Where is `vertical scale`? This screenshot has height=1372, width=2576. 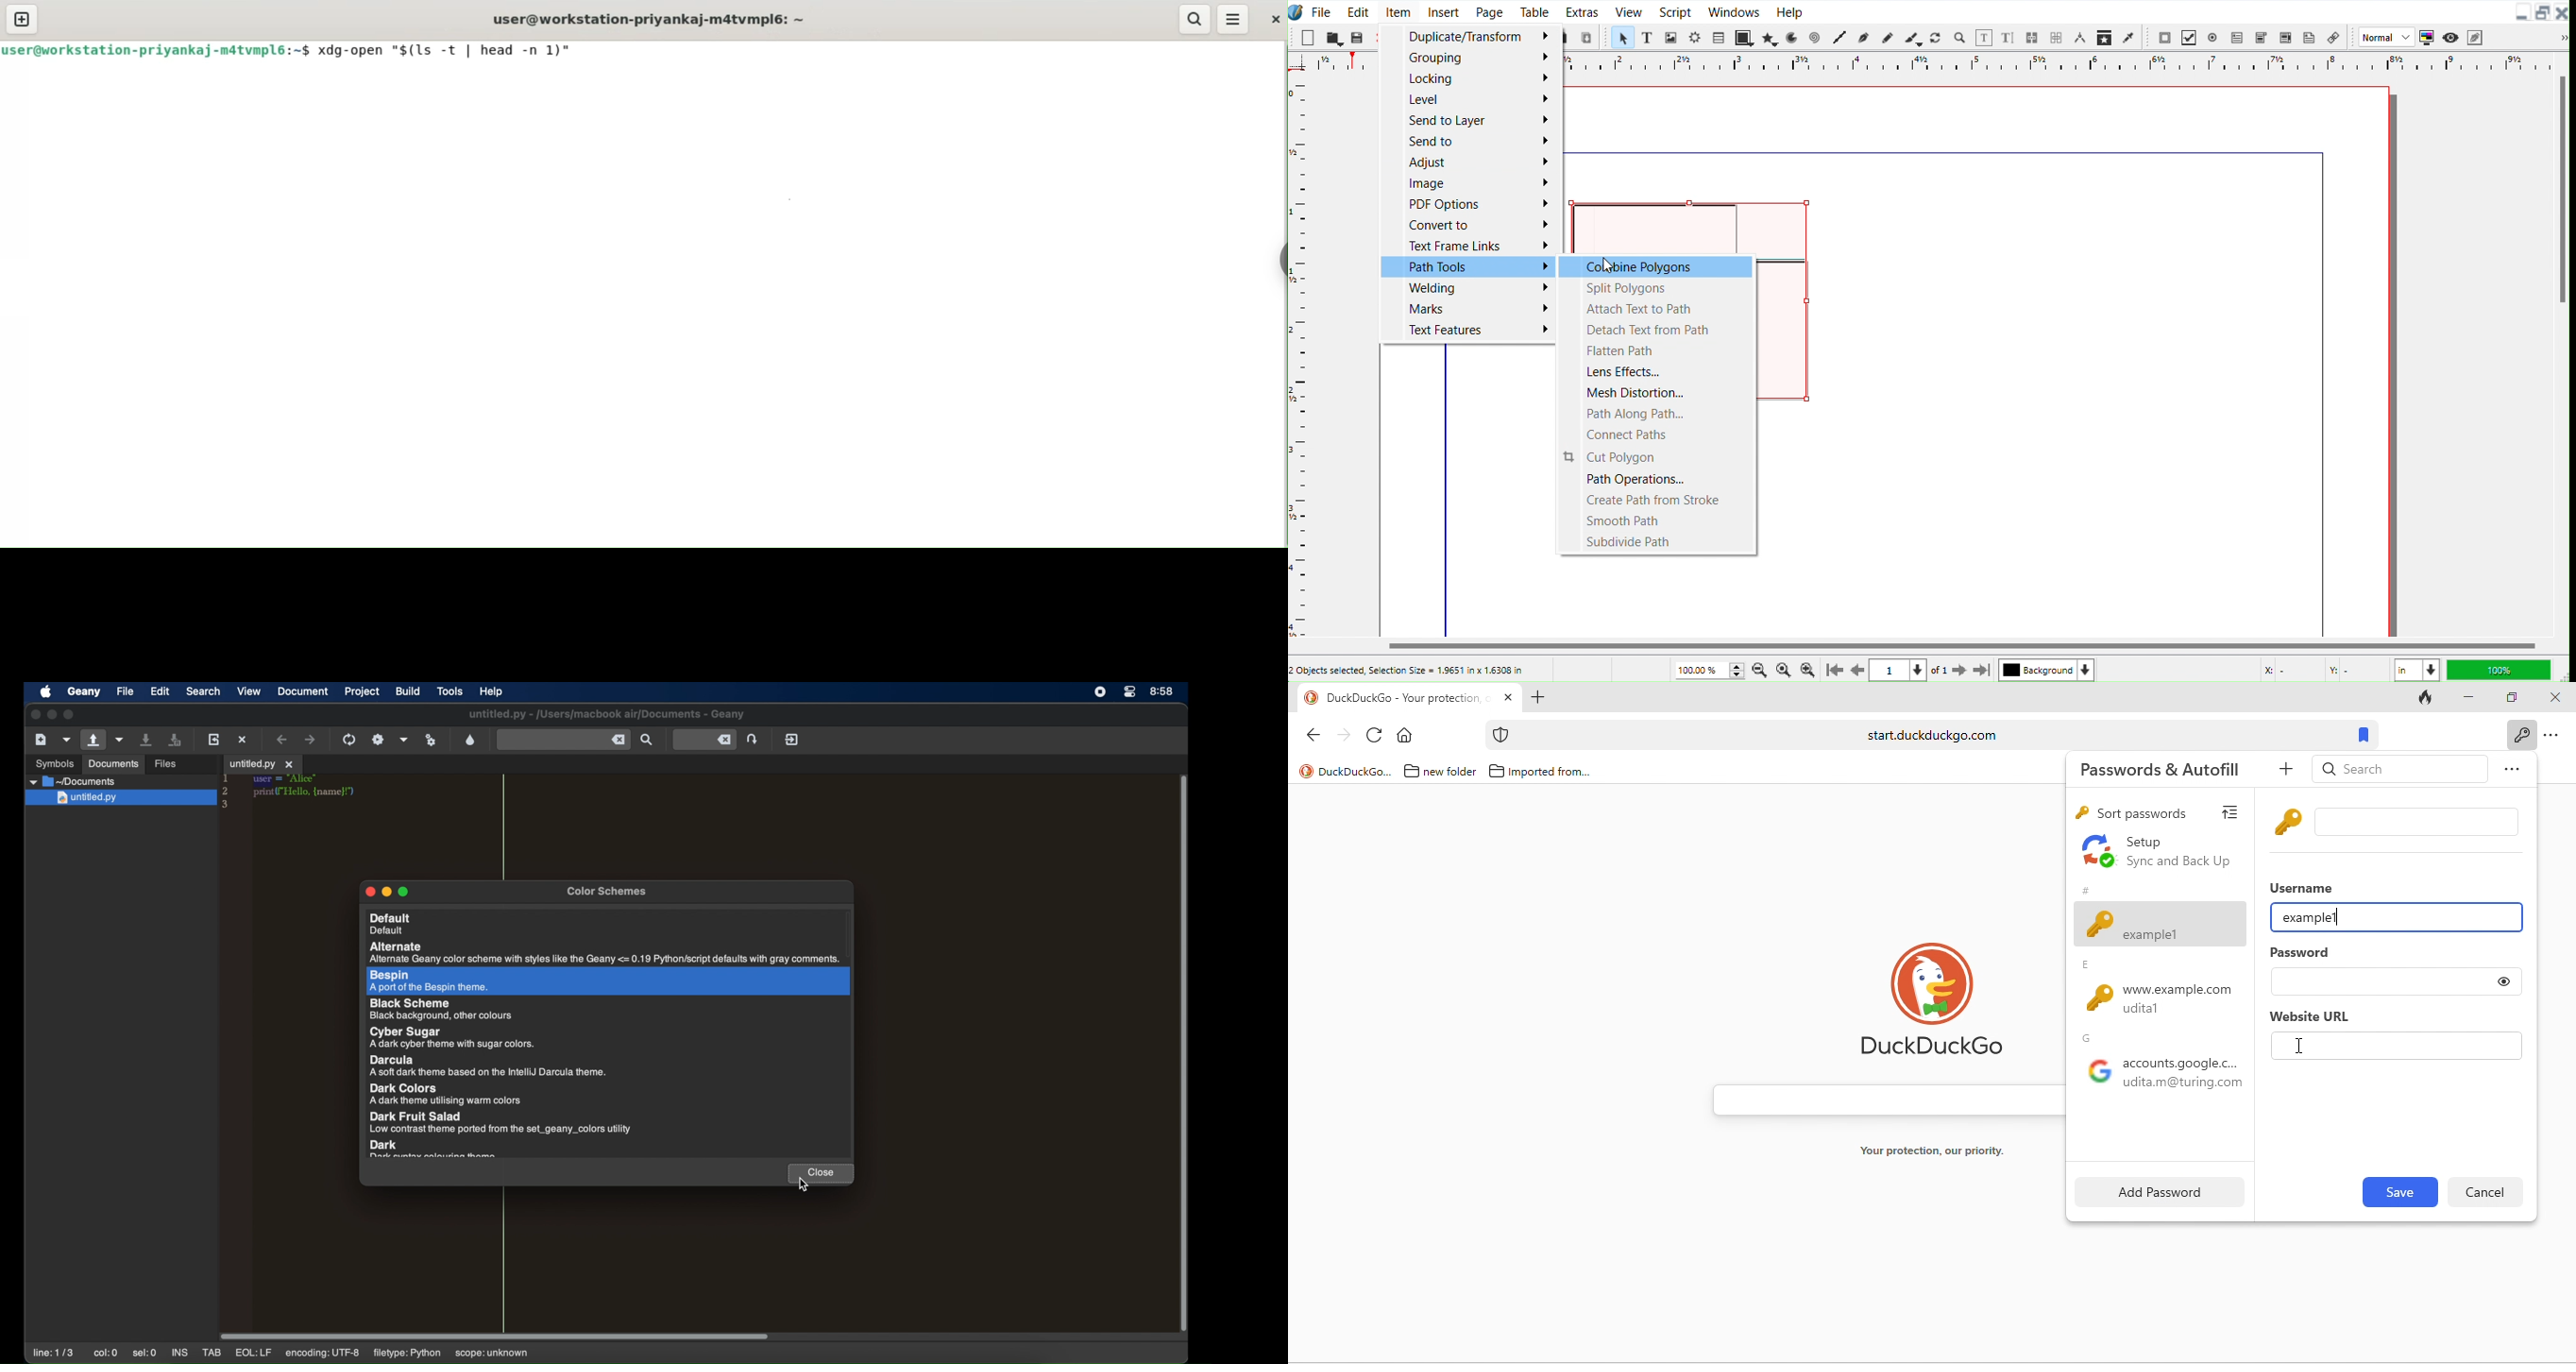
vertical scale is located at coordinates (1329, 63).